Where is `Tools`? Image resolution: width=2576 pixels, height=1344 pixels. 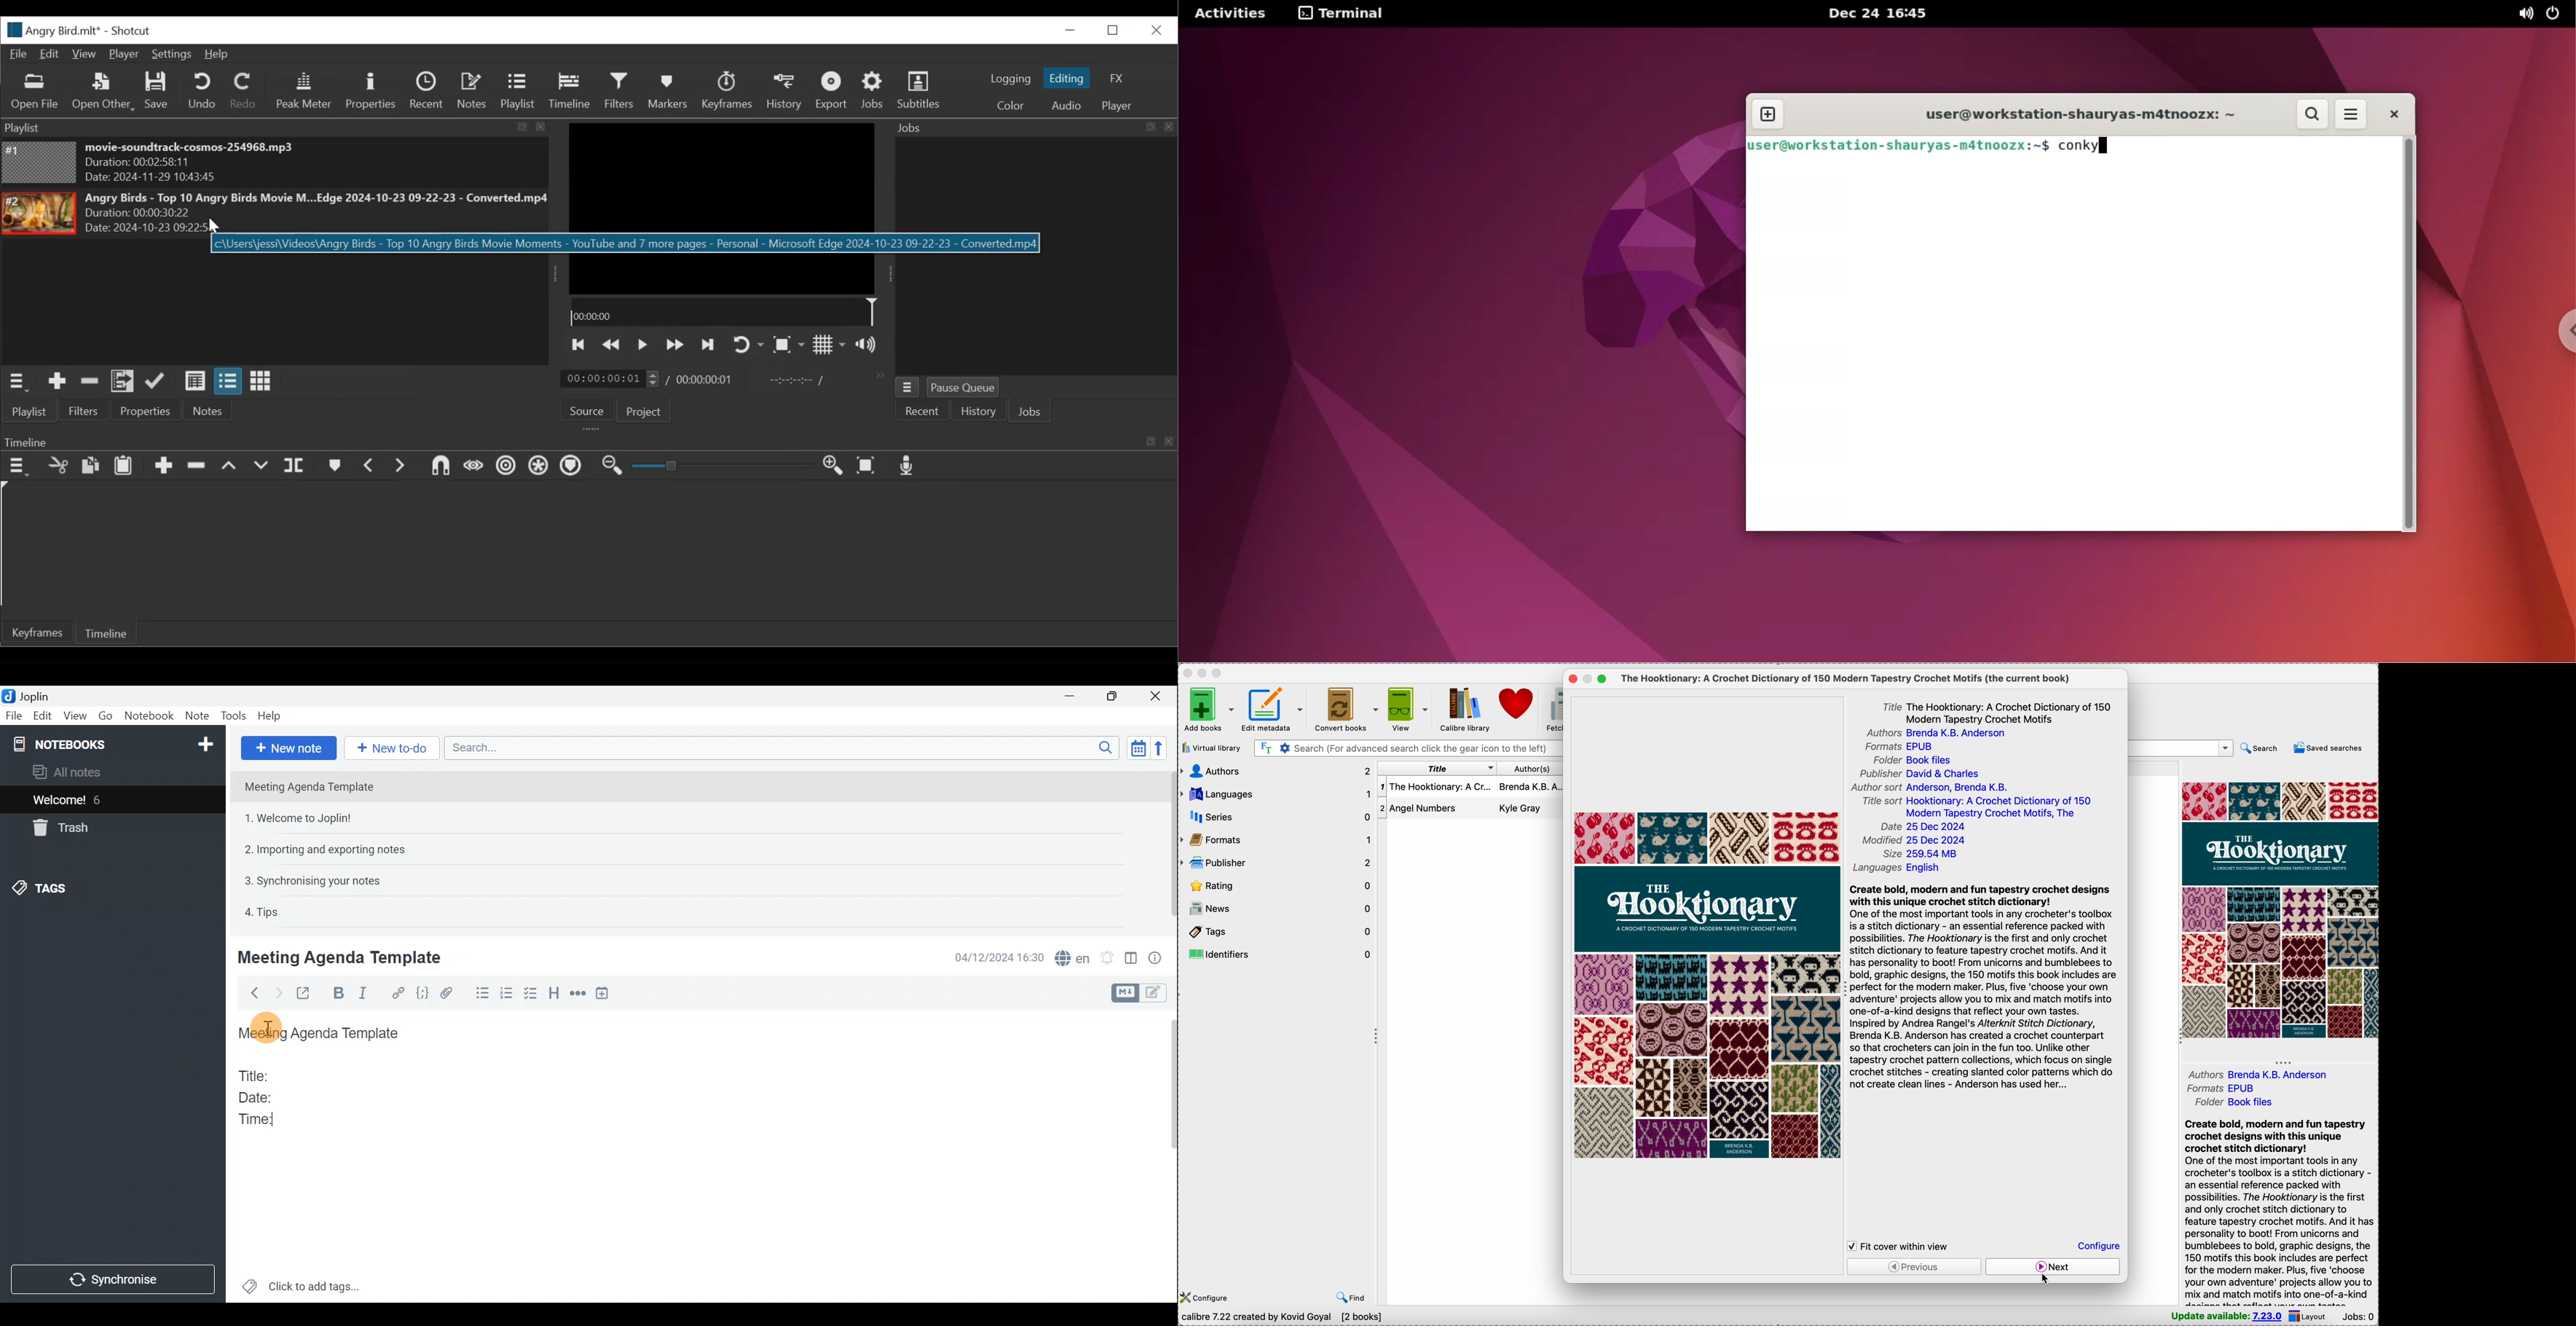
Tools is located at coordinates (231, 714).